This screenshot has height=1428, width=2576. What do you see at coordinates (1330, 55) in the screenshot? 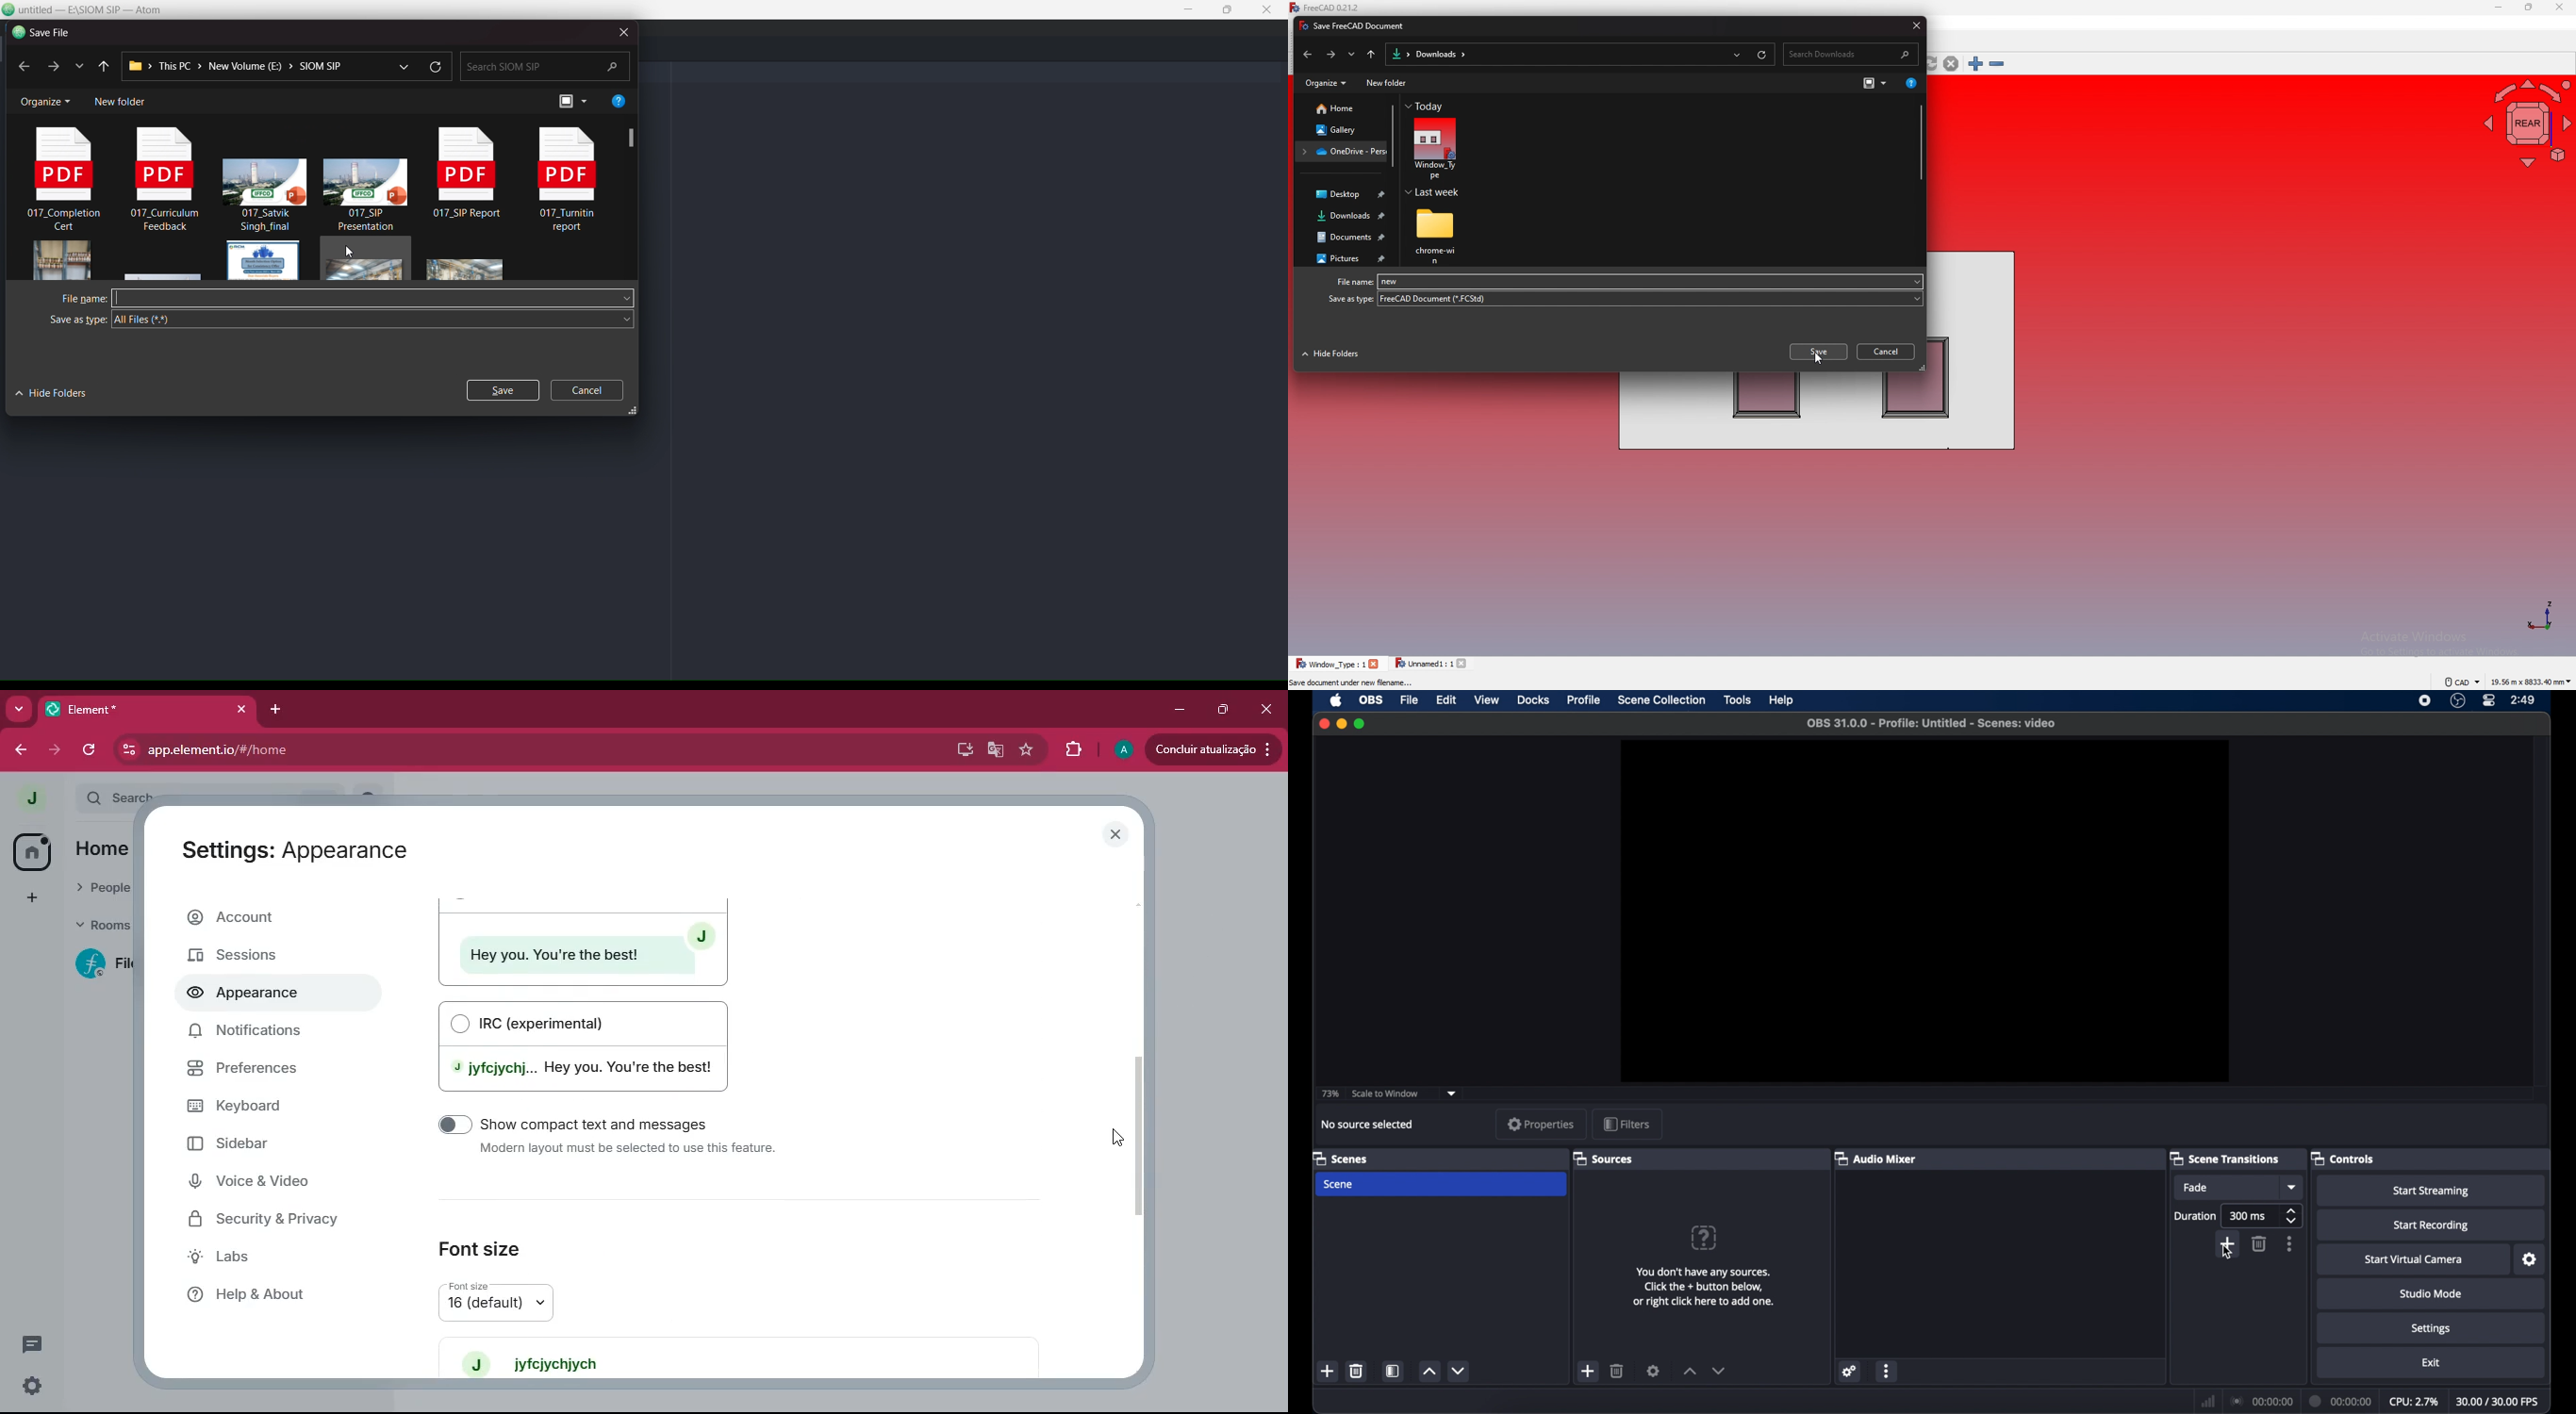
I see `forward` at bounding box center [1330, 55].